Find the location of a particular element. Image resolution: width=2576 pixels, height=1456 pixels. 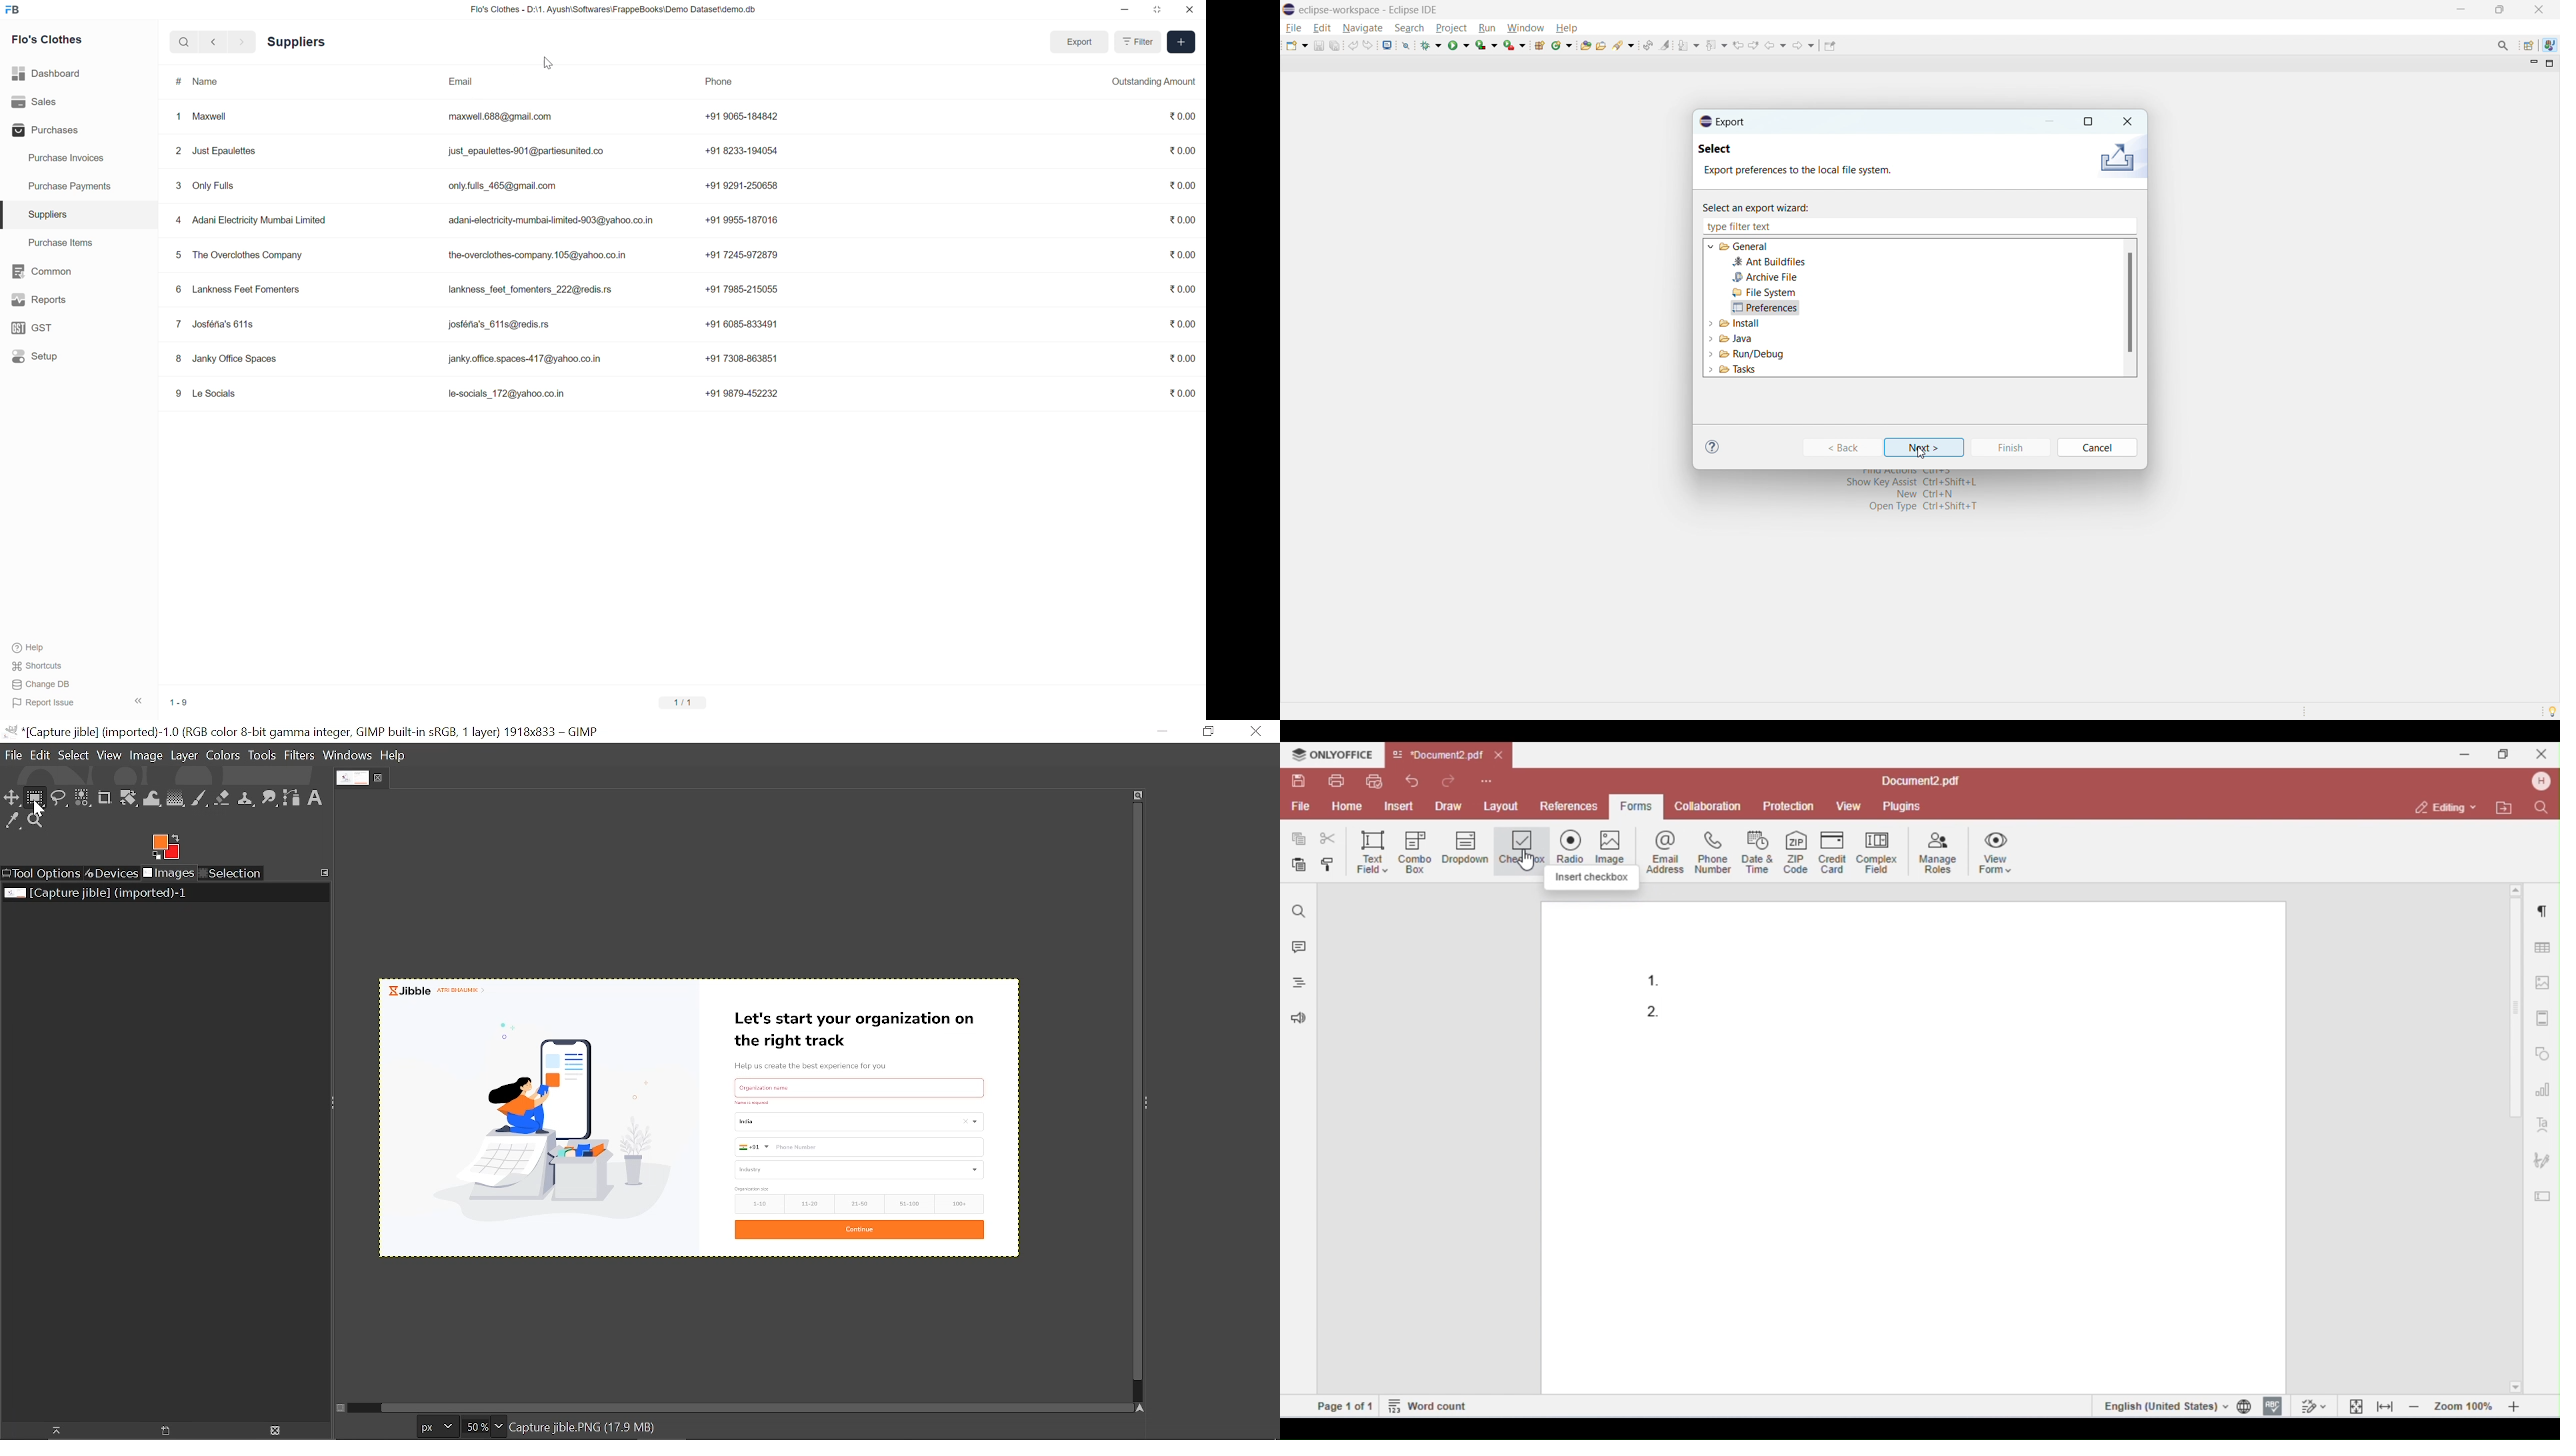

Adani Electricity Mumbai Limited is located at coordinates (261, 221).